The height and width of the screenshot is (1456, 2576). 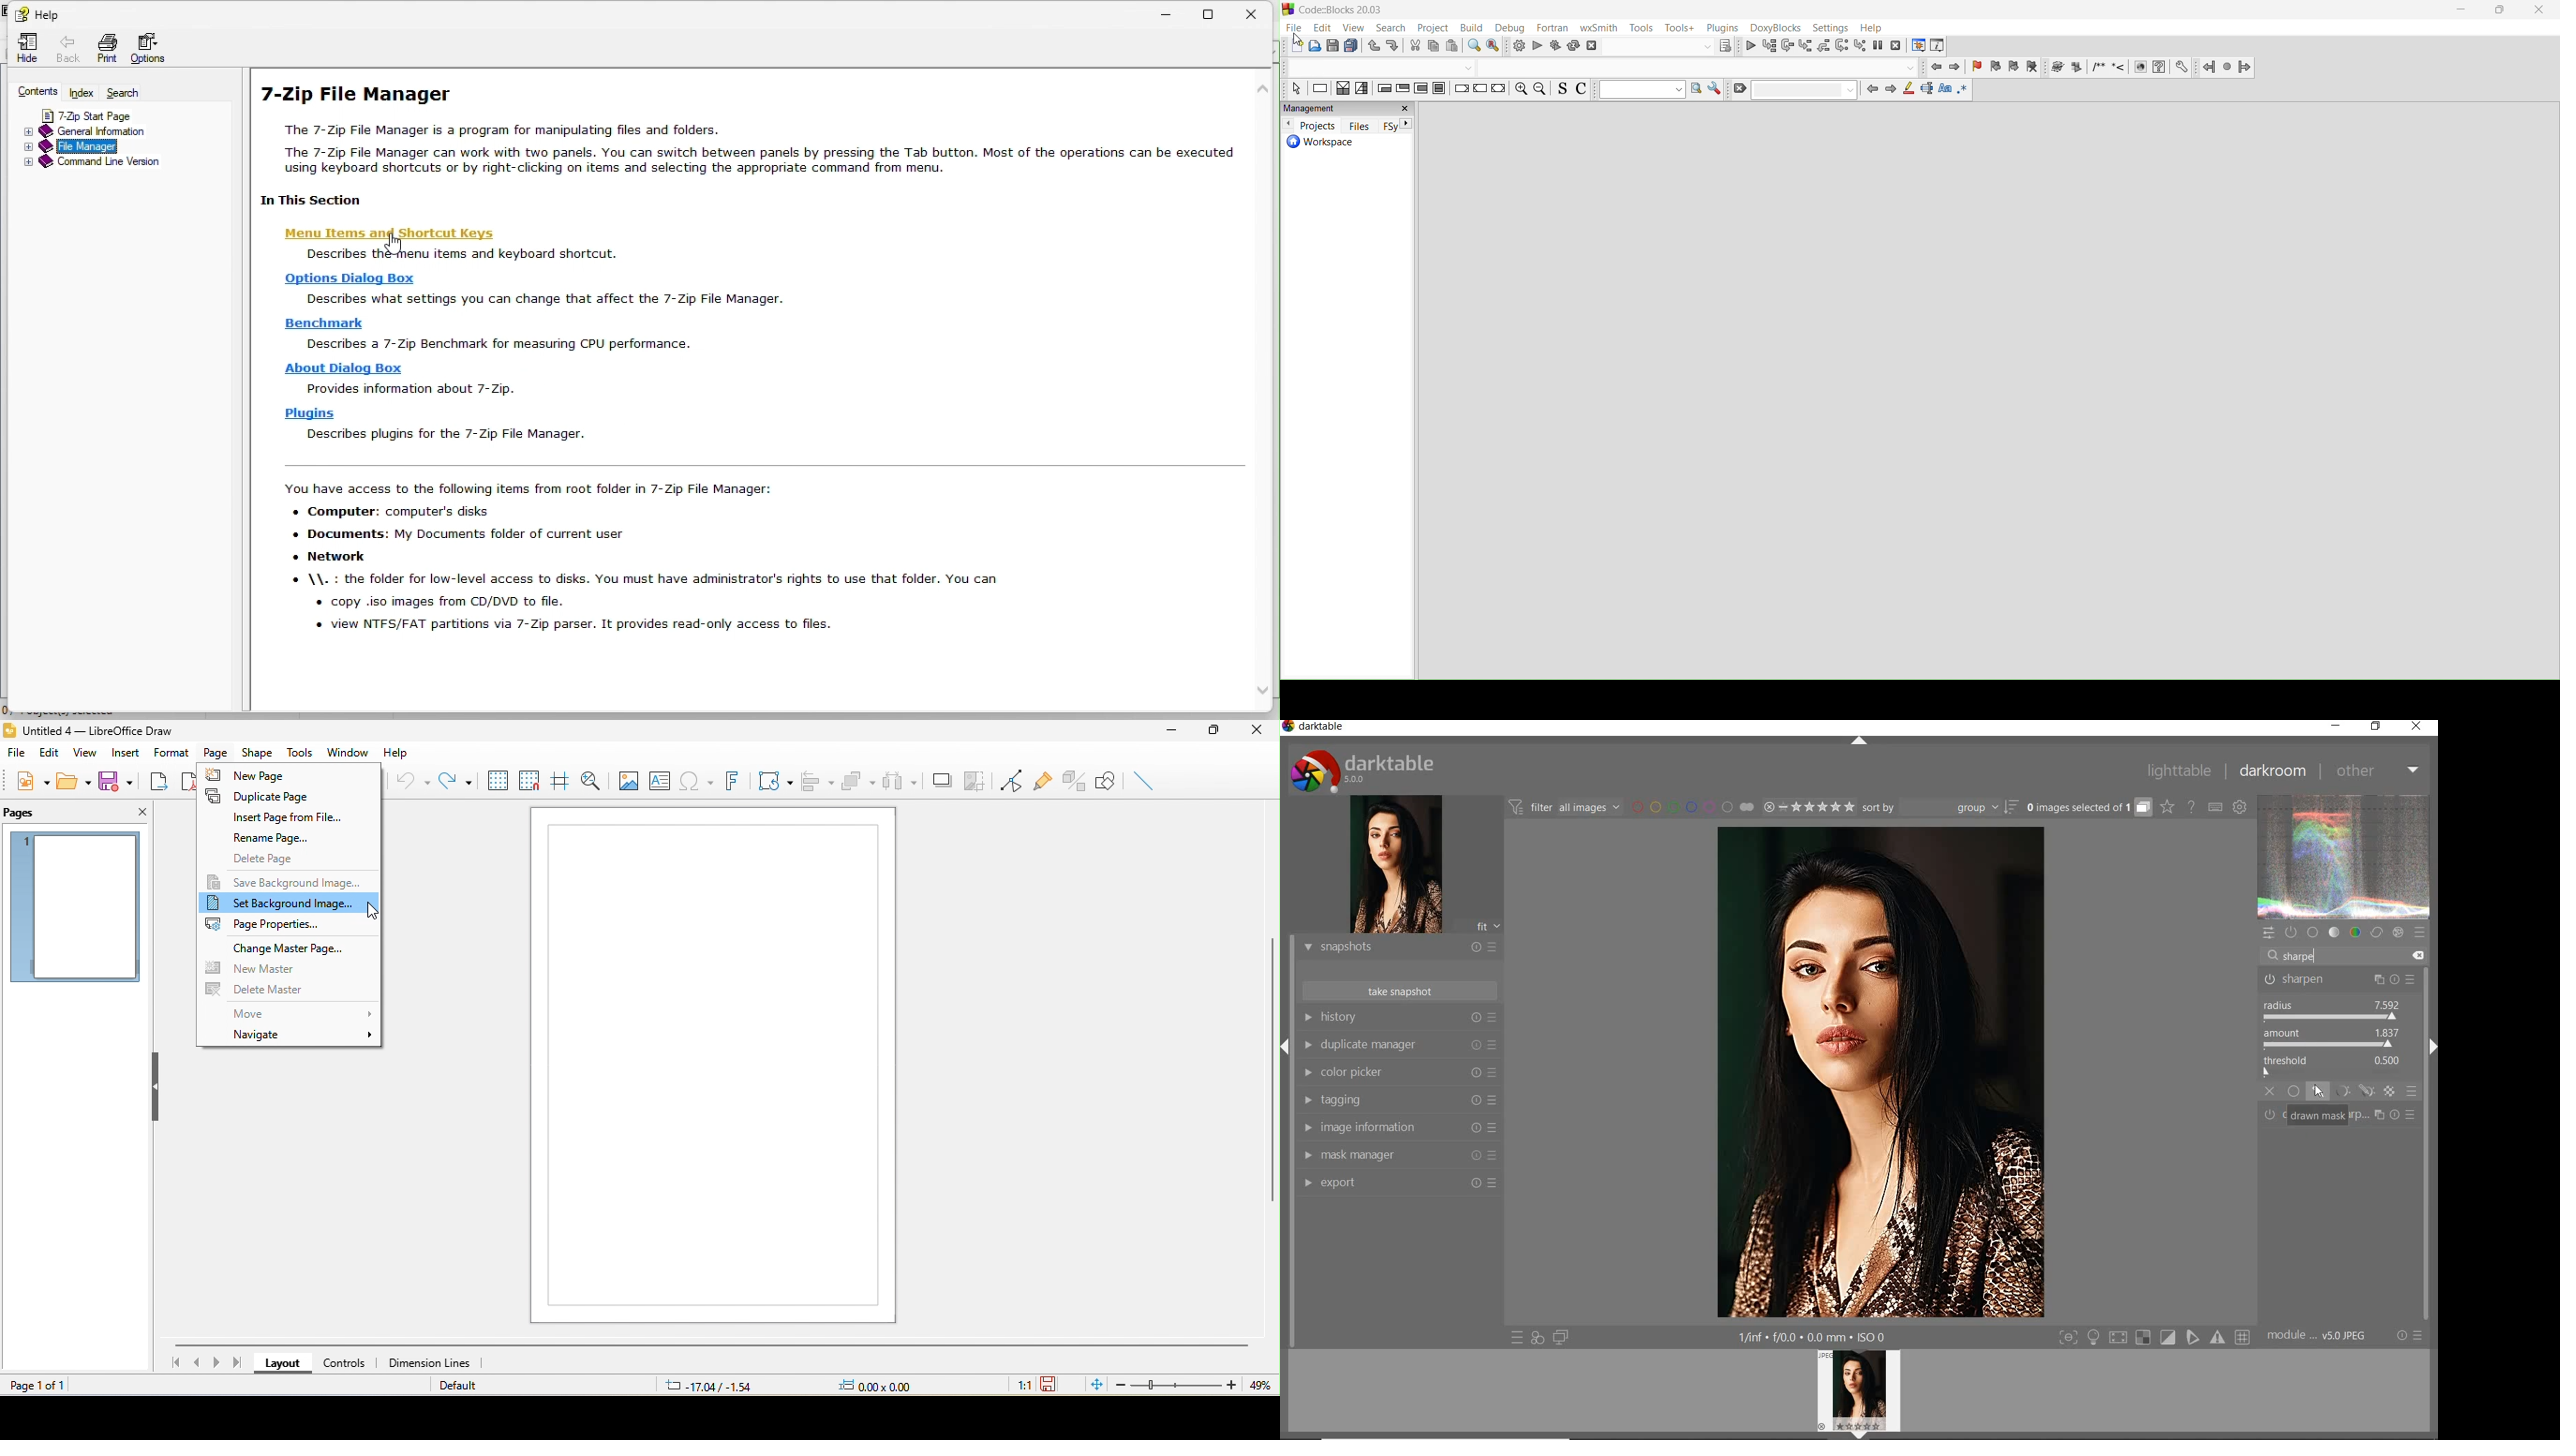 What do you see at coordinates (290, 903) in the screenshot?
I see `set background image` at bounding box center [290, 903].